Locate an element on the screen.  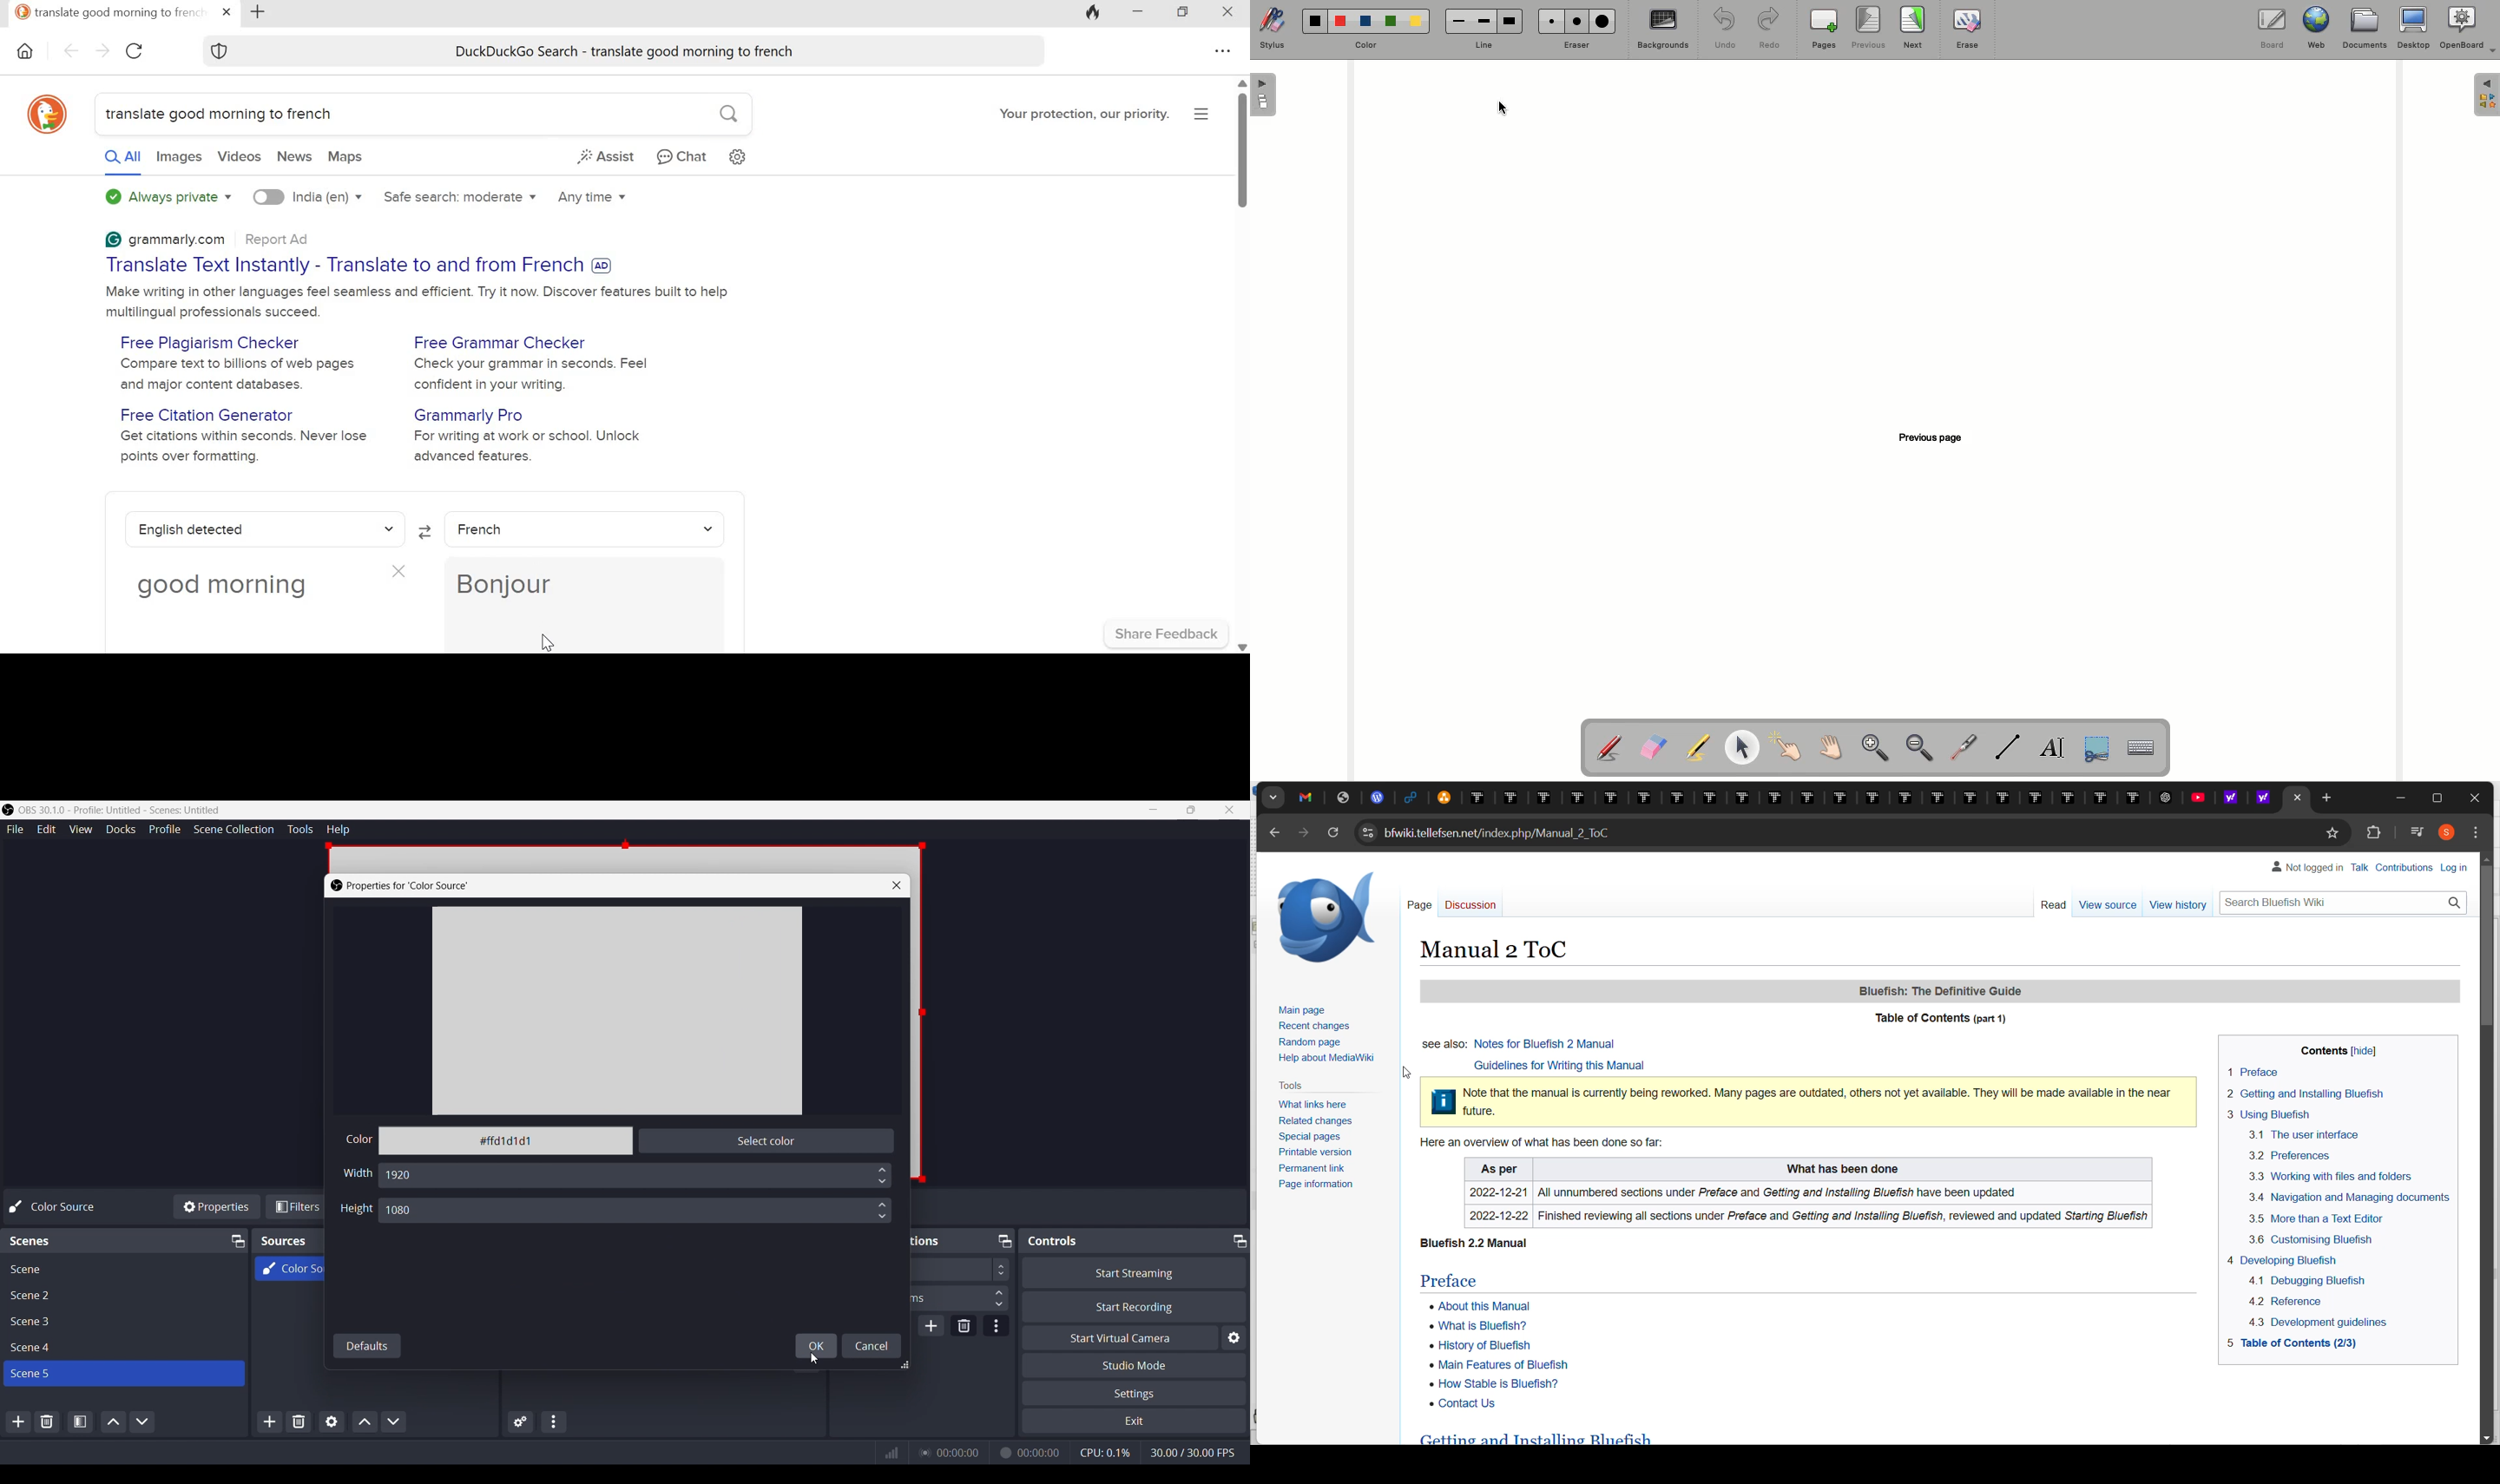
talk is located at coordinates (2363, 866).